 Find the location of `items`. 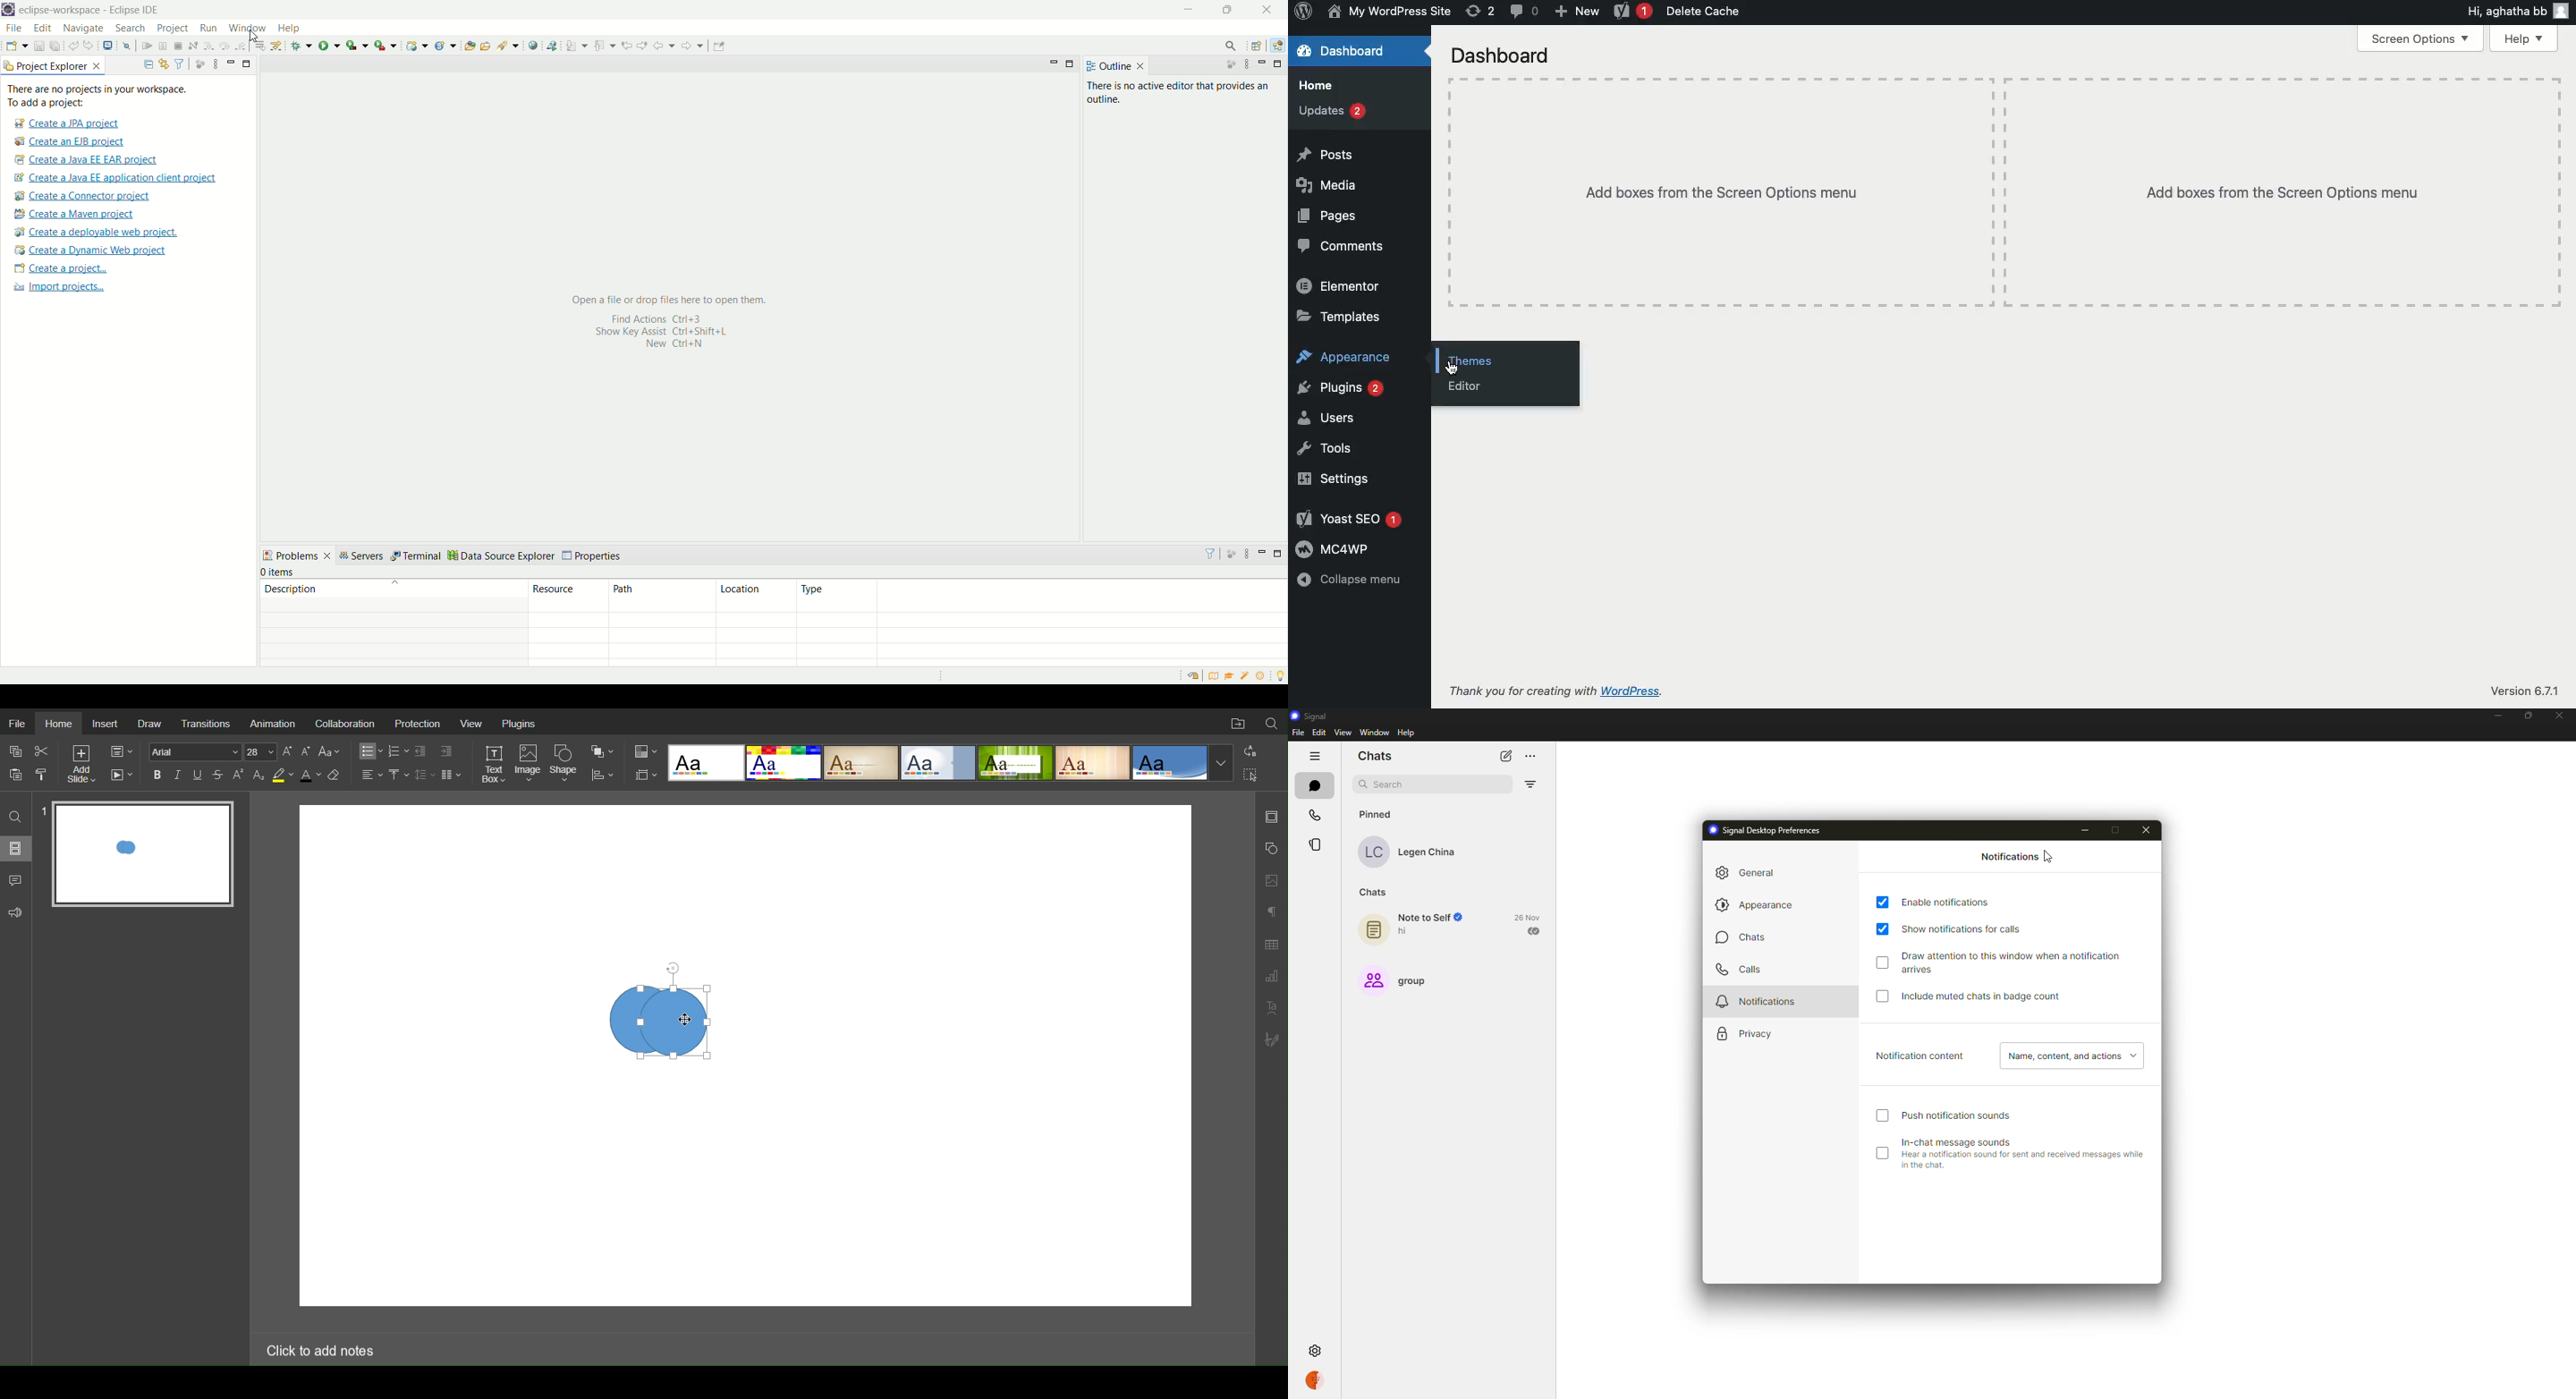

items is located at coordinates (281, 573).